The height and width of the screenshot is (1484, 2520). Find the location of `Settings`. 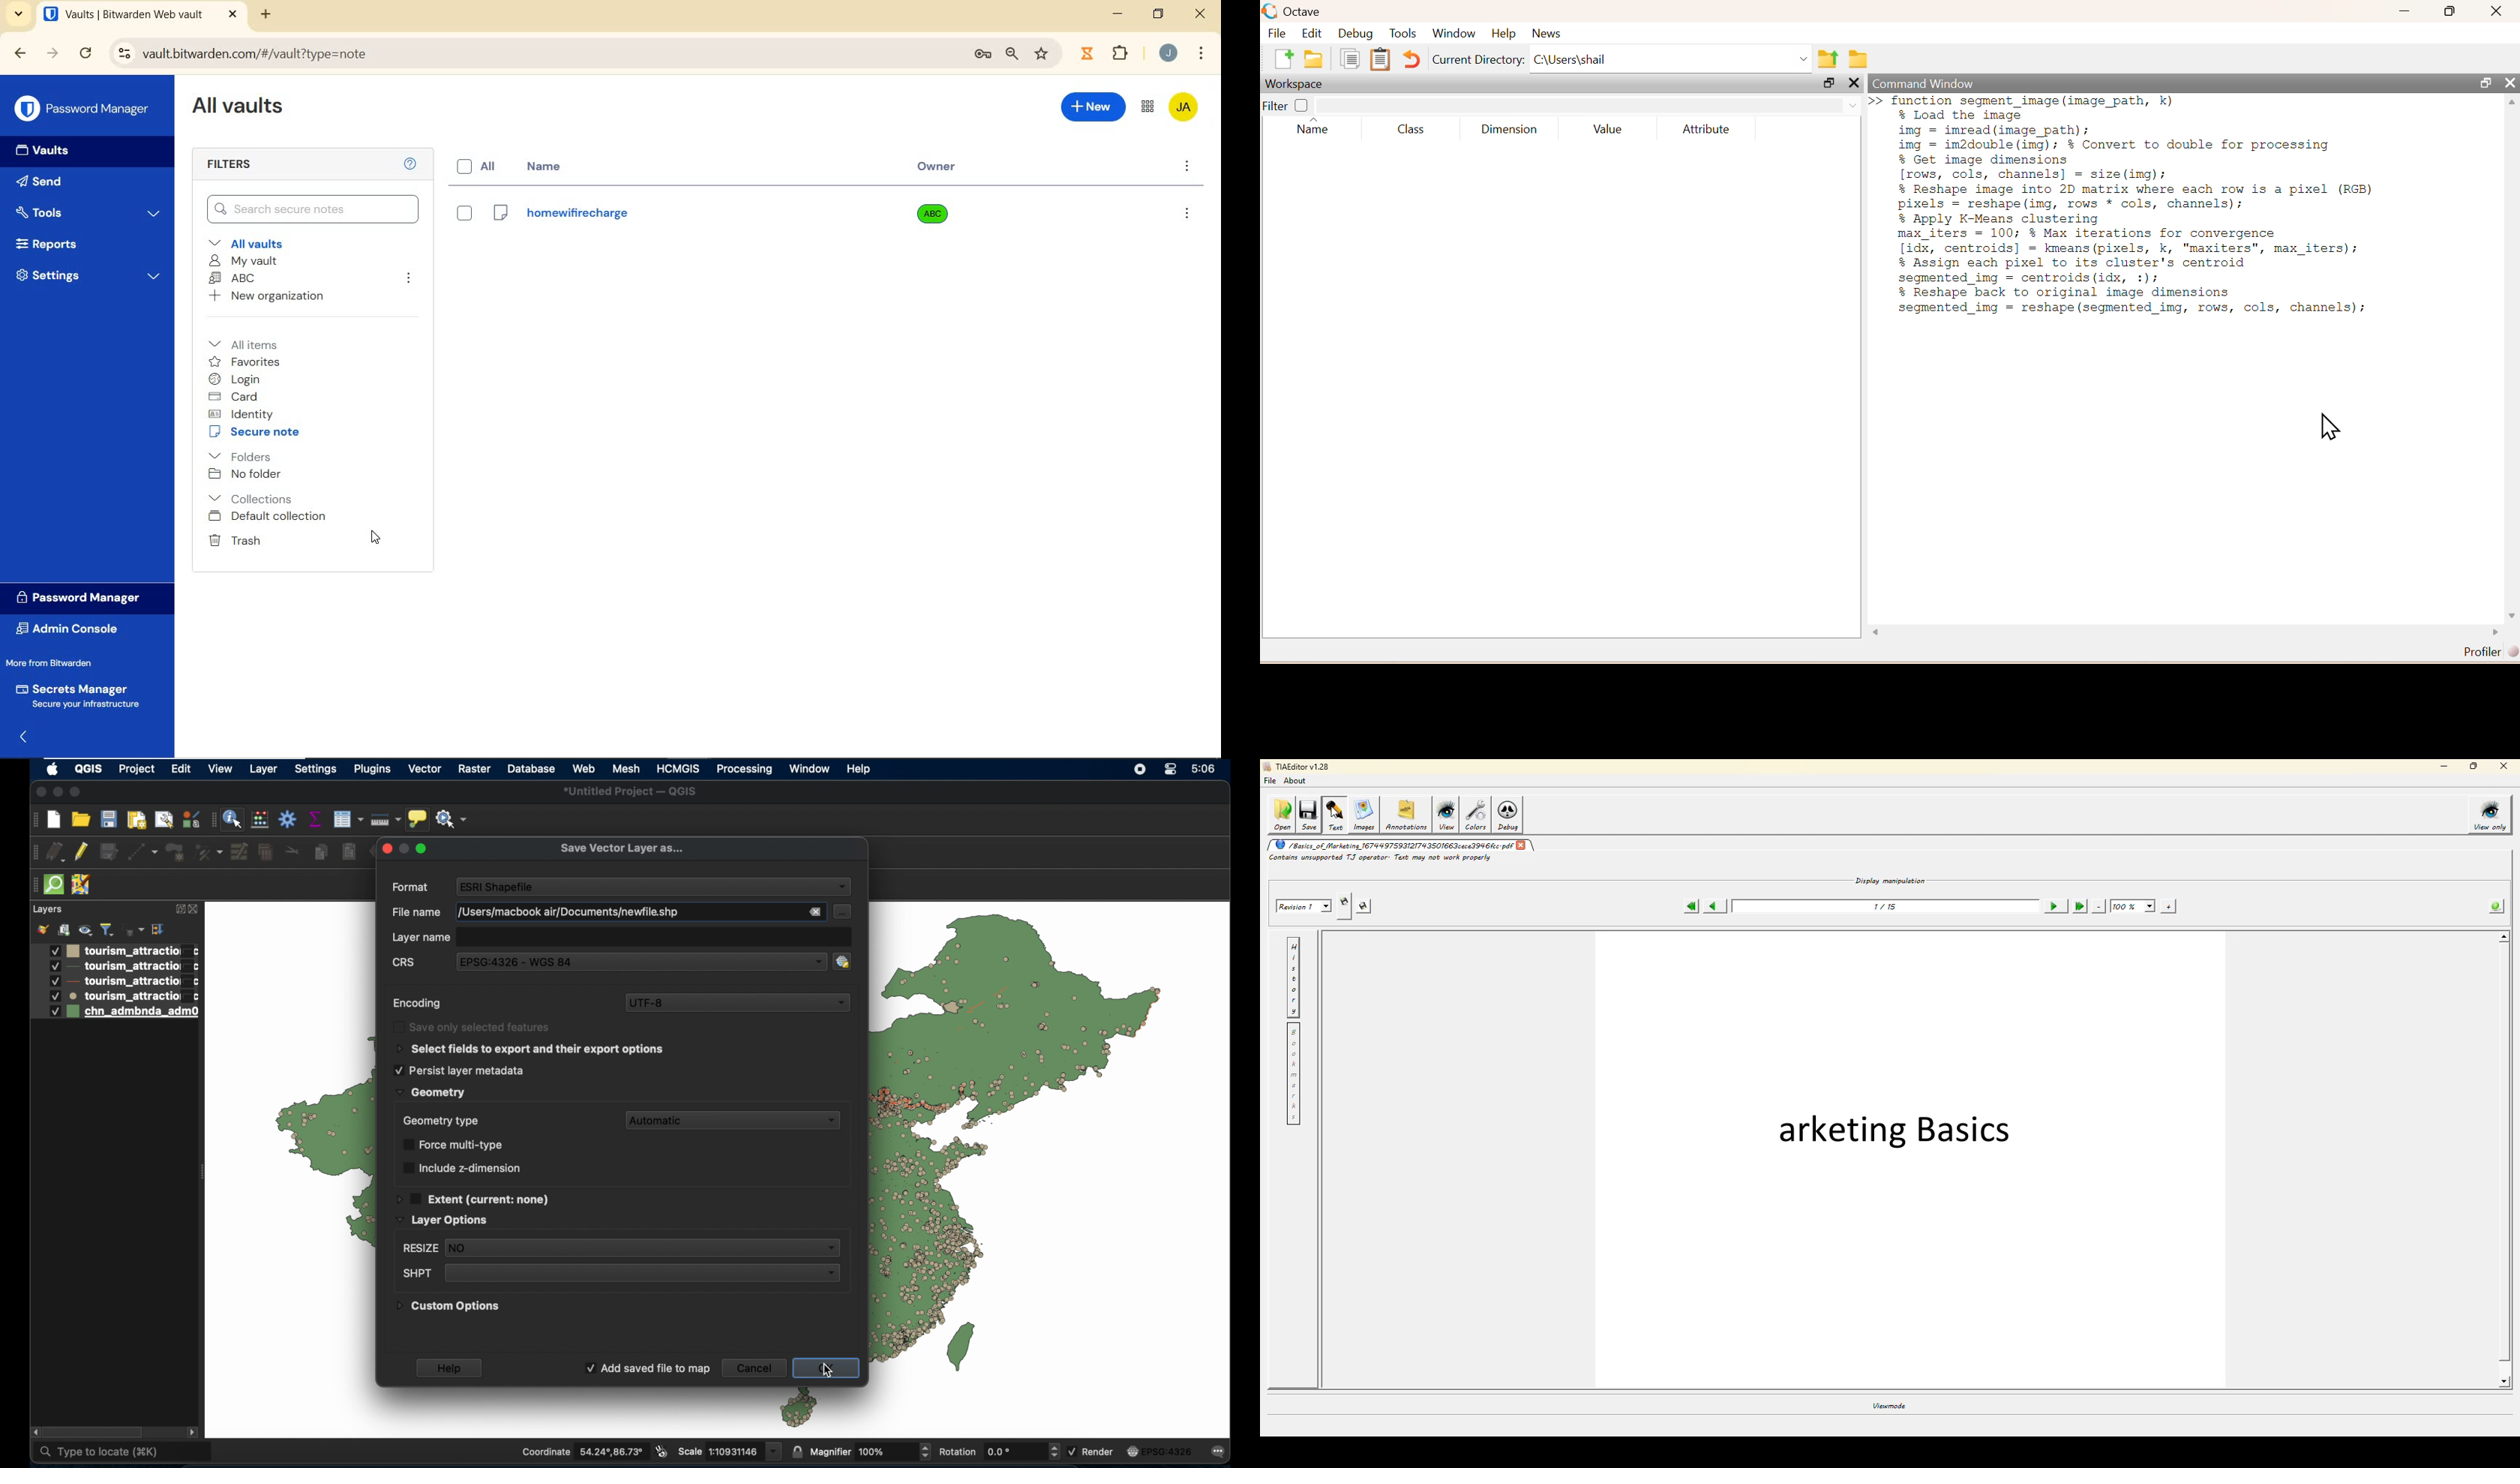

Settings is located at coordinates (87, 275).